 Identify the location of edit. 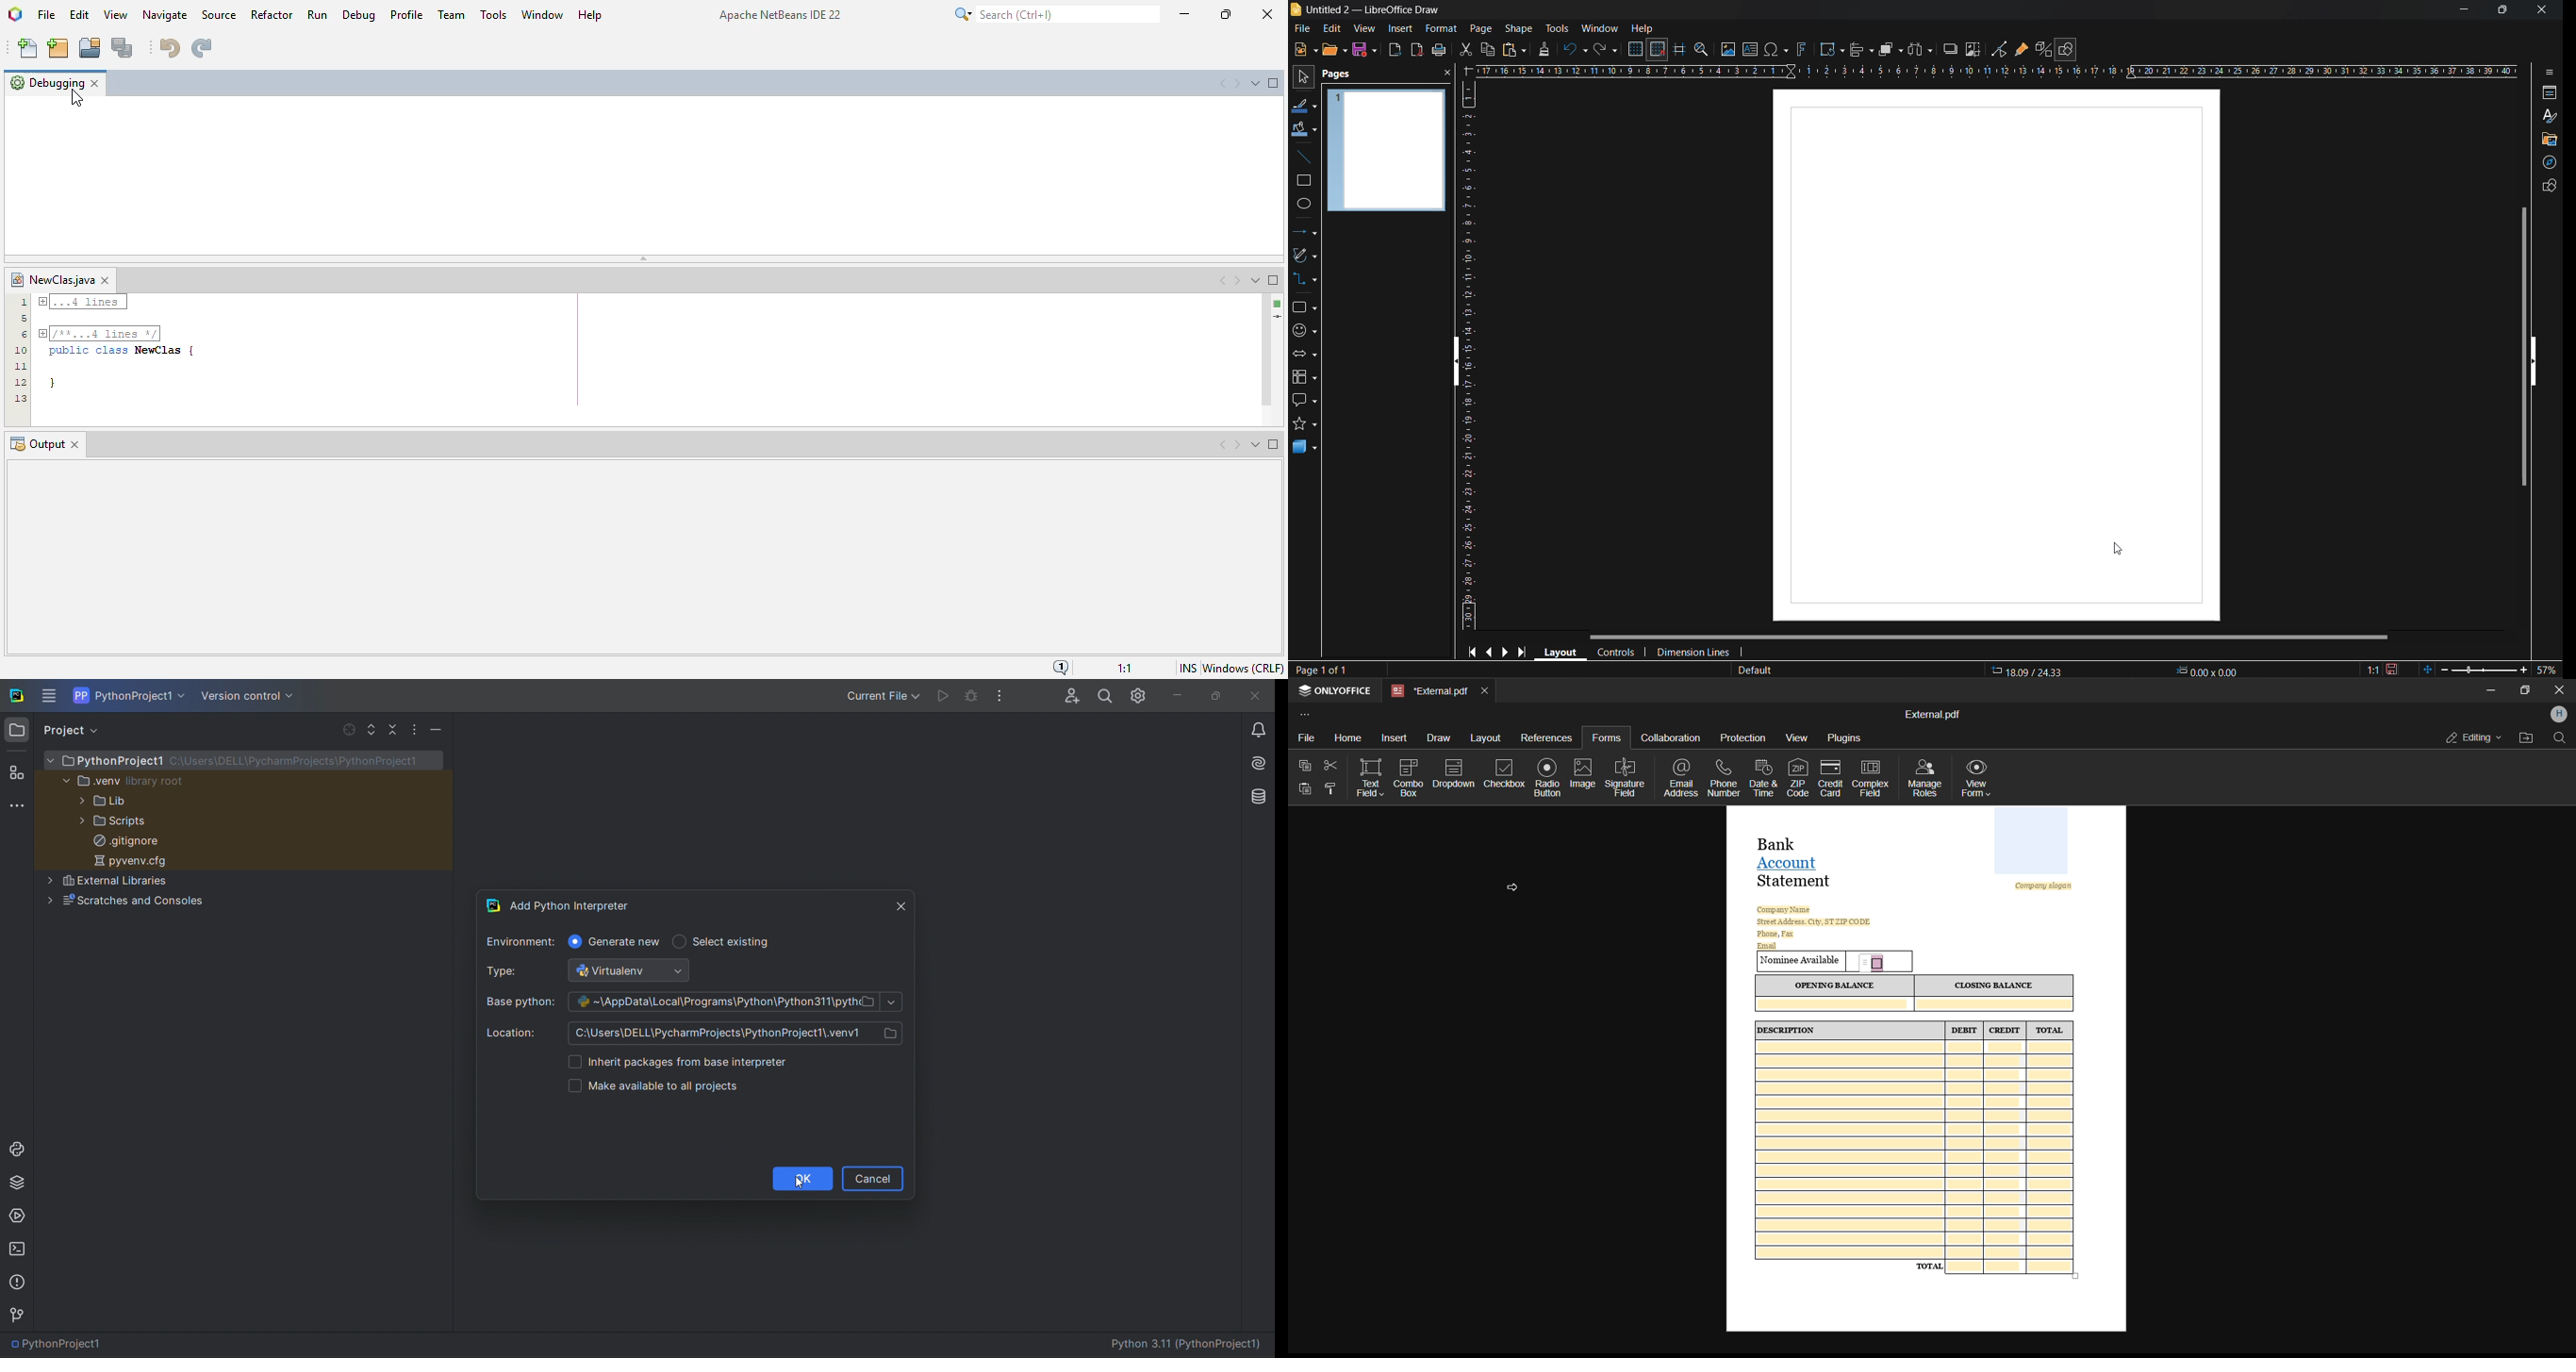
(1333, 28).